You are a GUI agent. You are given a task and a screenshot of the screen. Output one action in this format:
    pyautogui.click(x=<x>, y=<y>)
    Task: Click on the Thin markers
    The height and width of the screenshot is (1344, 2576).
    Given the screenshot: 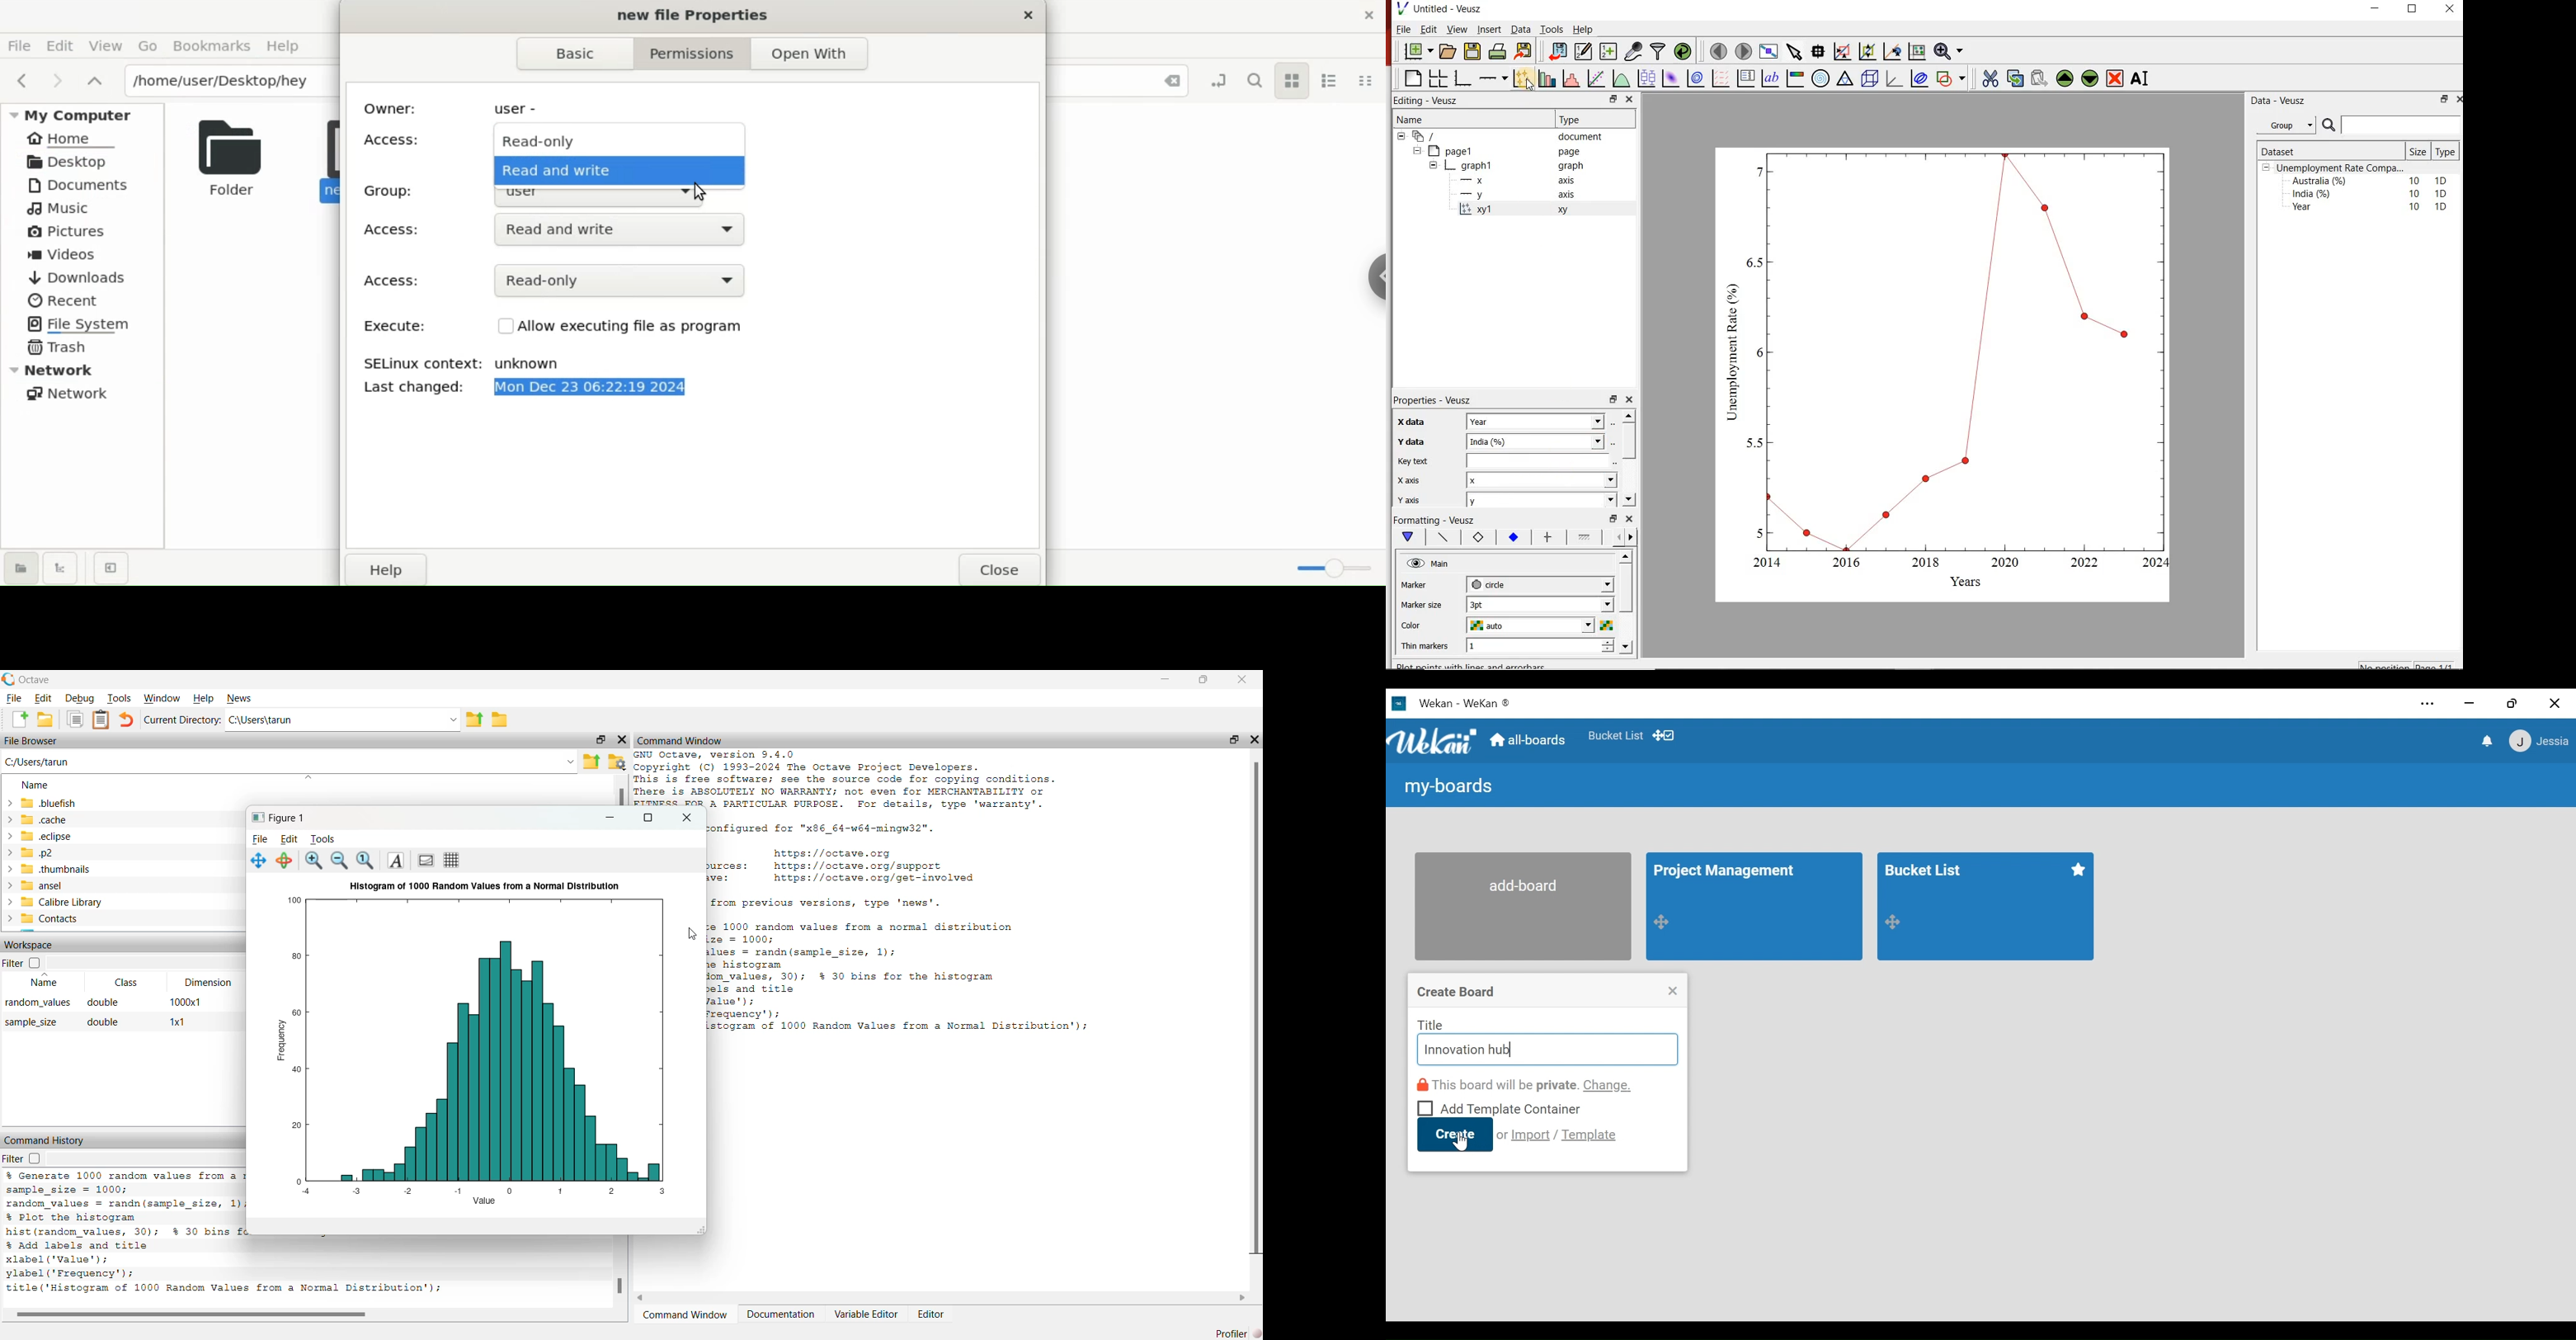 What is the action you would take?
    pyautogui.click(x=1426, y=647)
    